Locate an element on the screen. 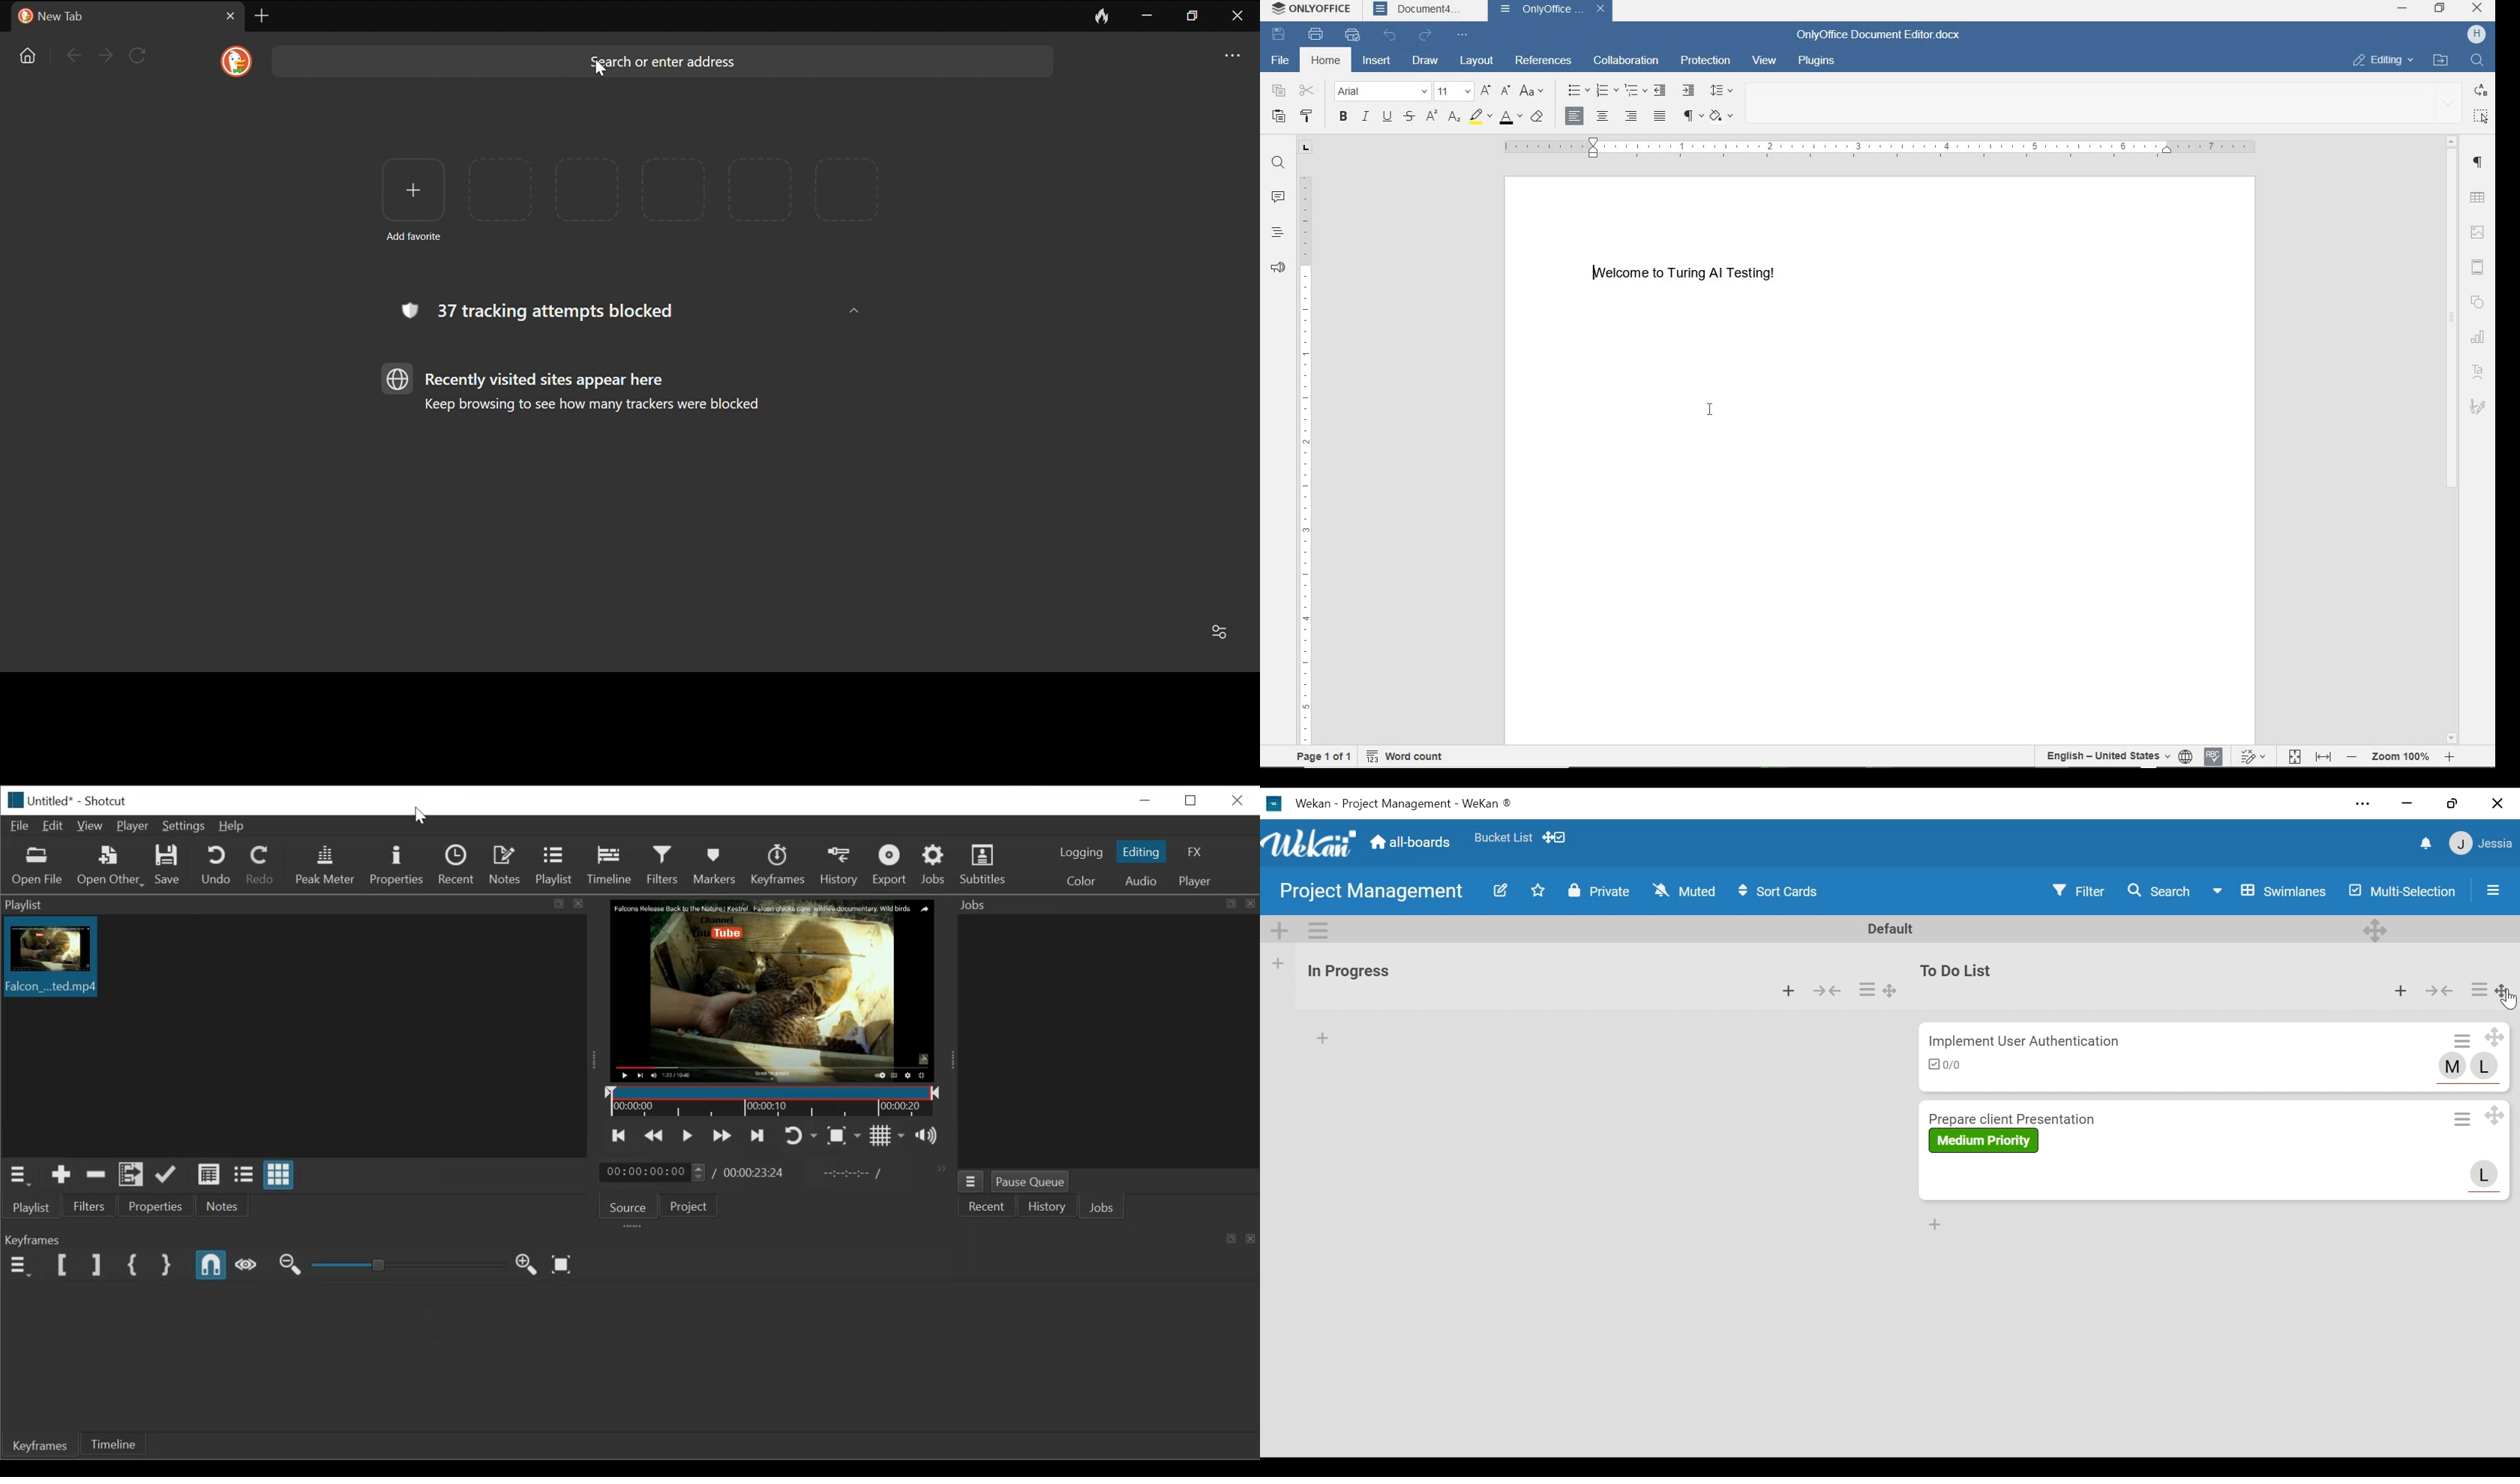 This screenshot has height=1484, width=2520. Private is located at coordinates (1601, 892).